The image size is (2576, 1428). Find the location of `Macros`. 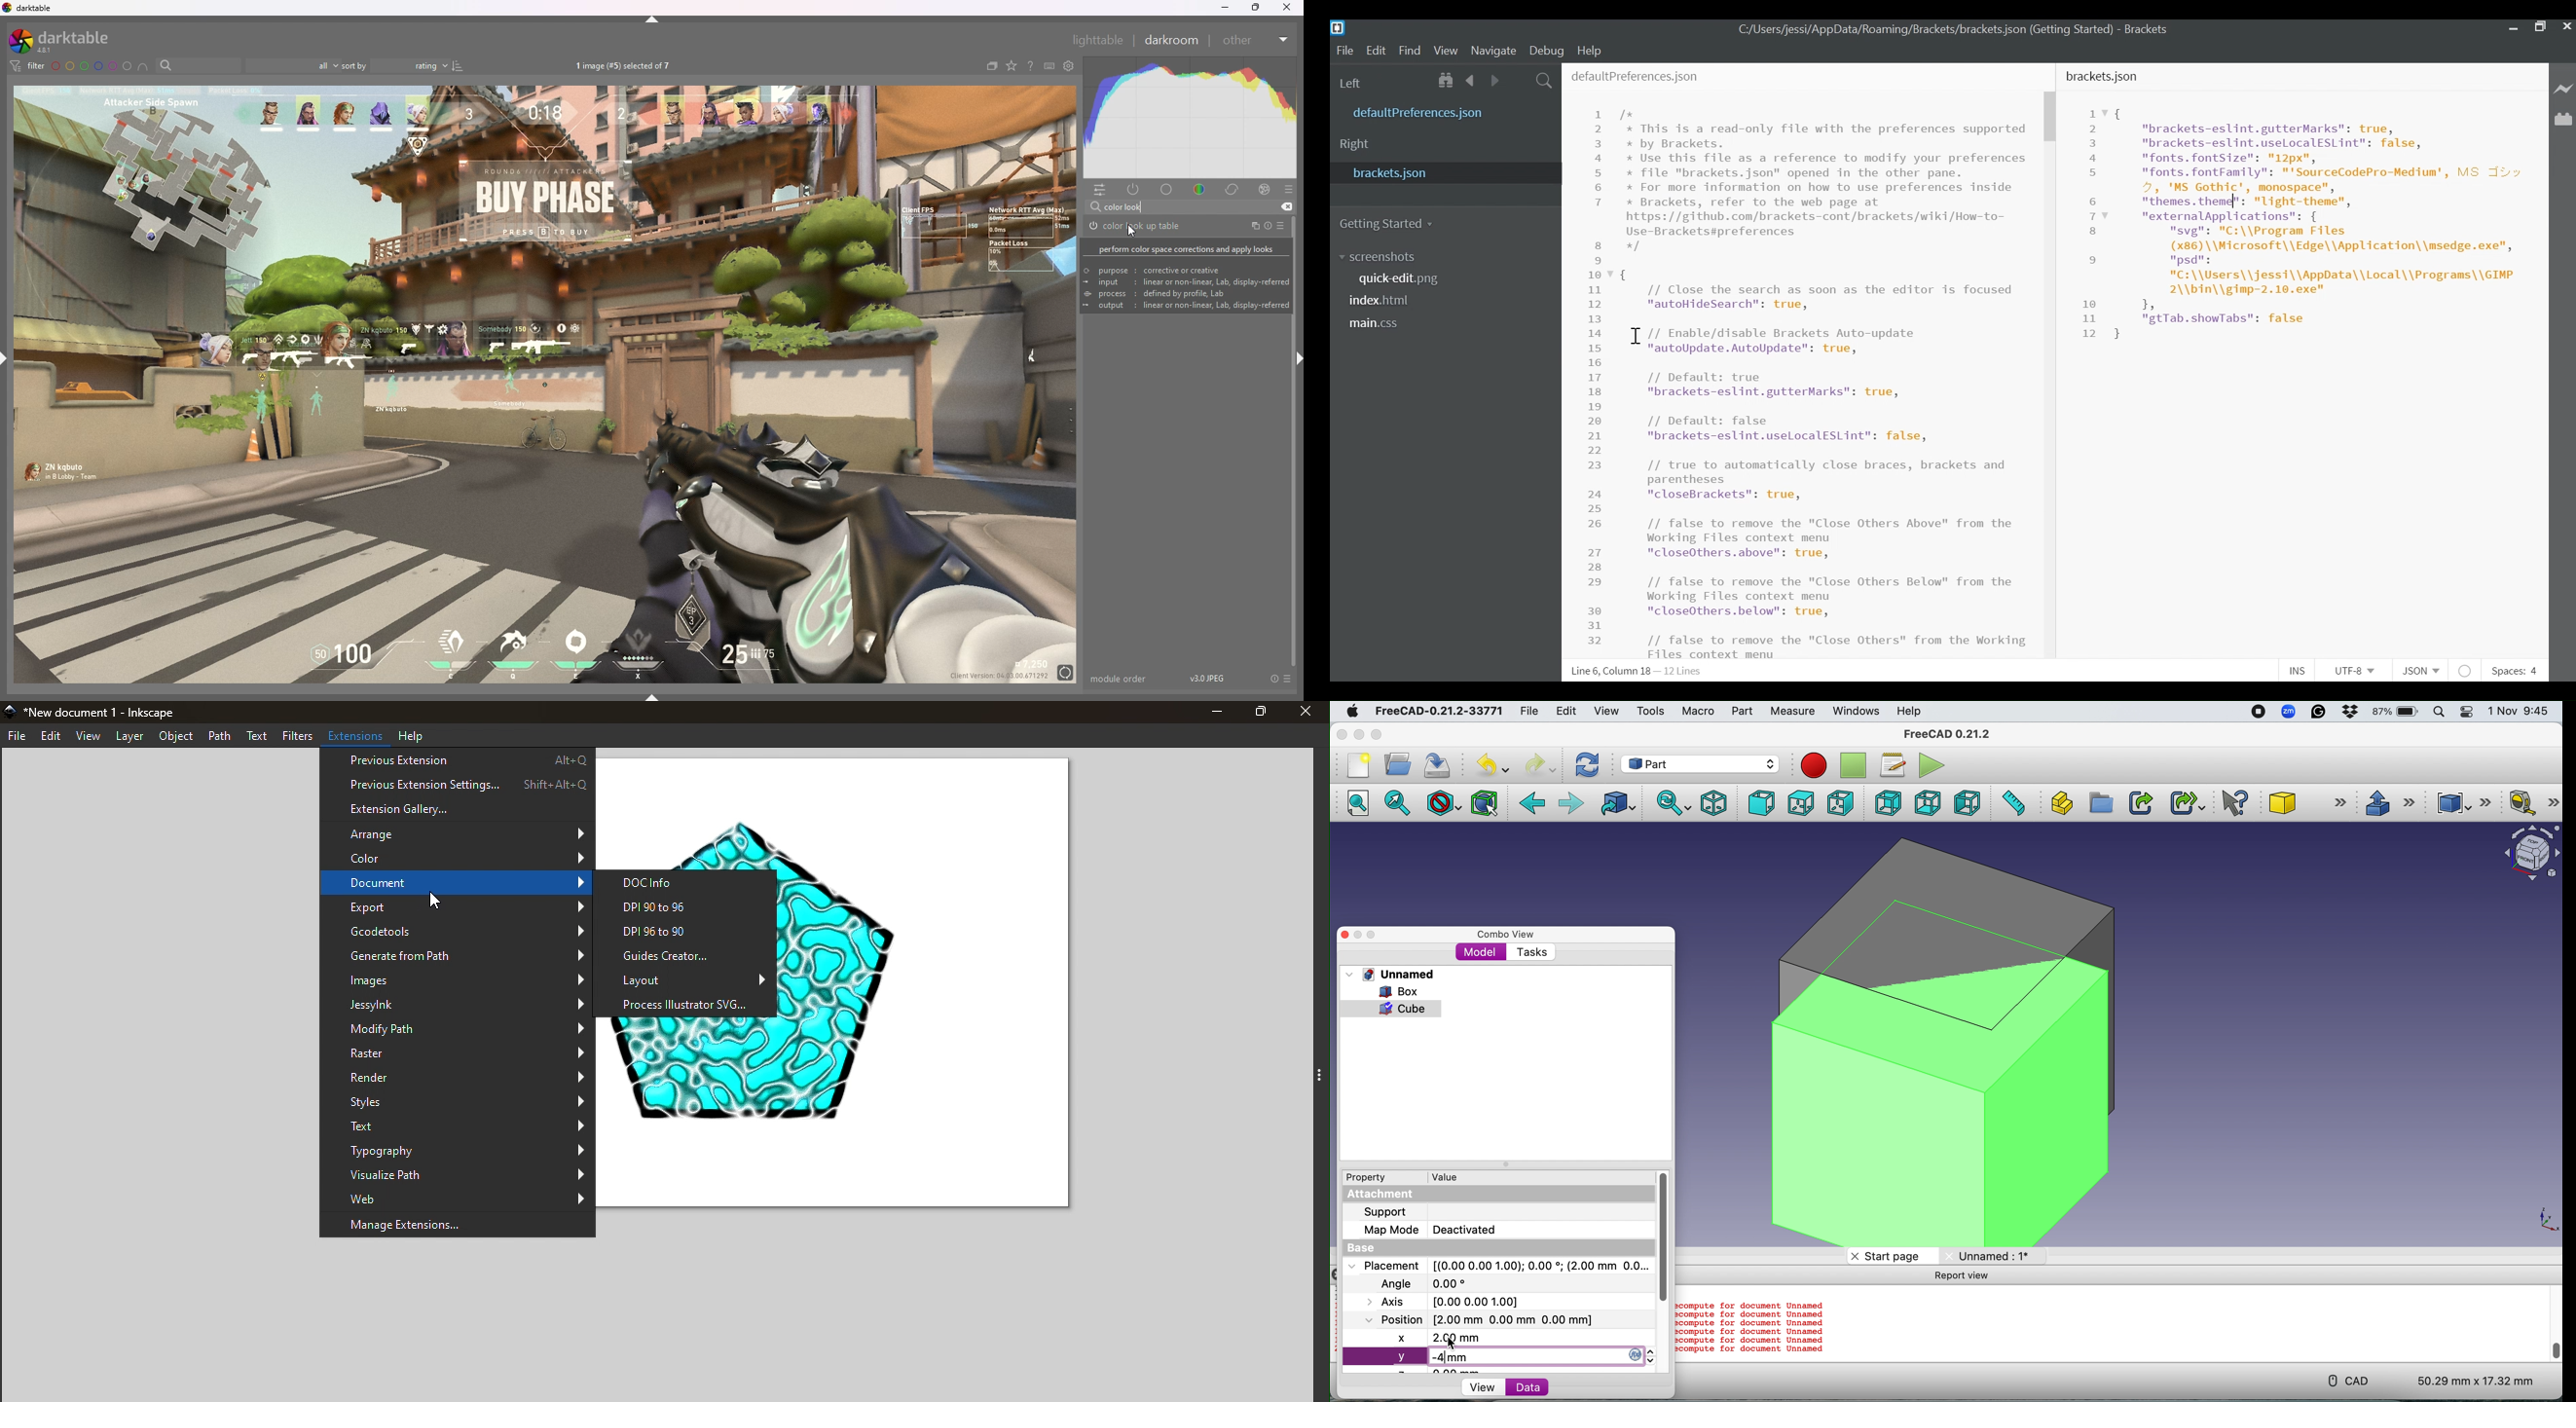

Macros is located at coordinates (1896, 766).